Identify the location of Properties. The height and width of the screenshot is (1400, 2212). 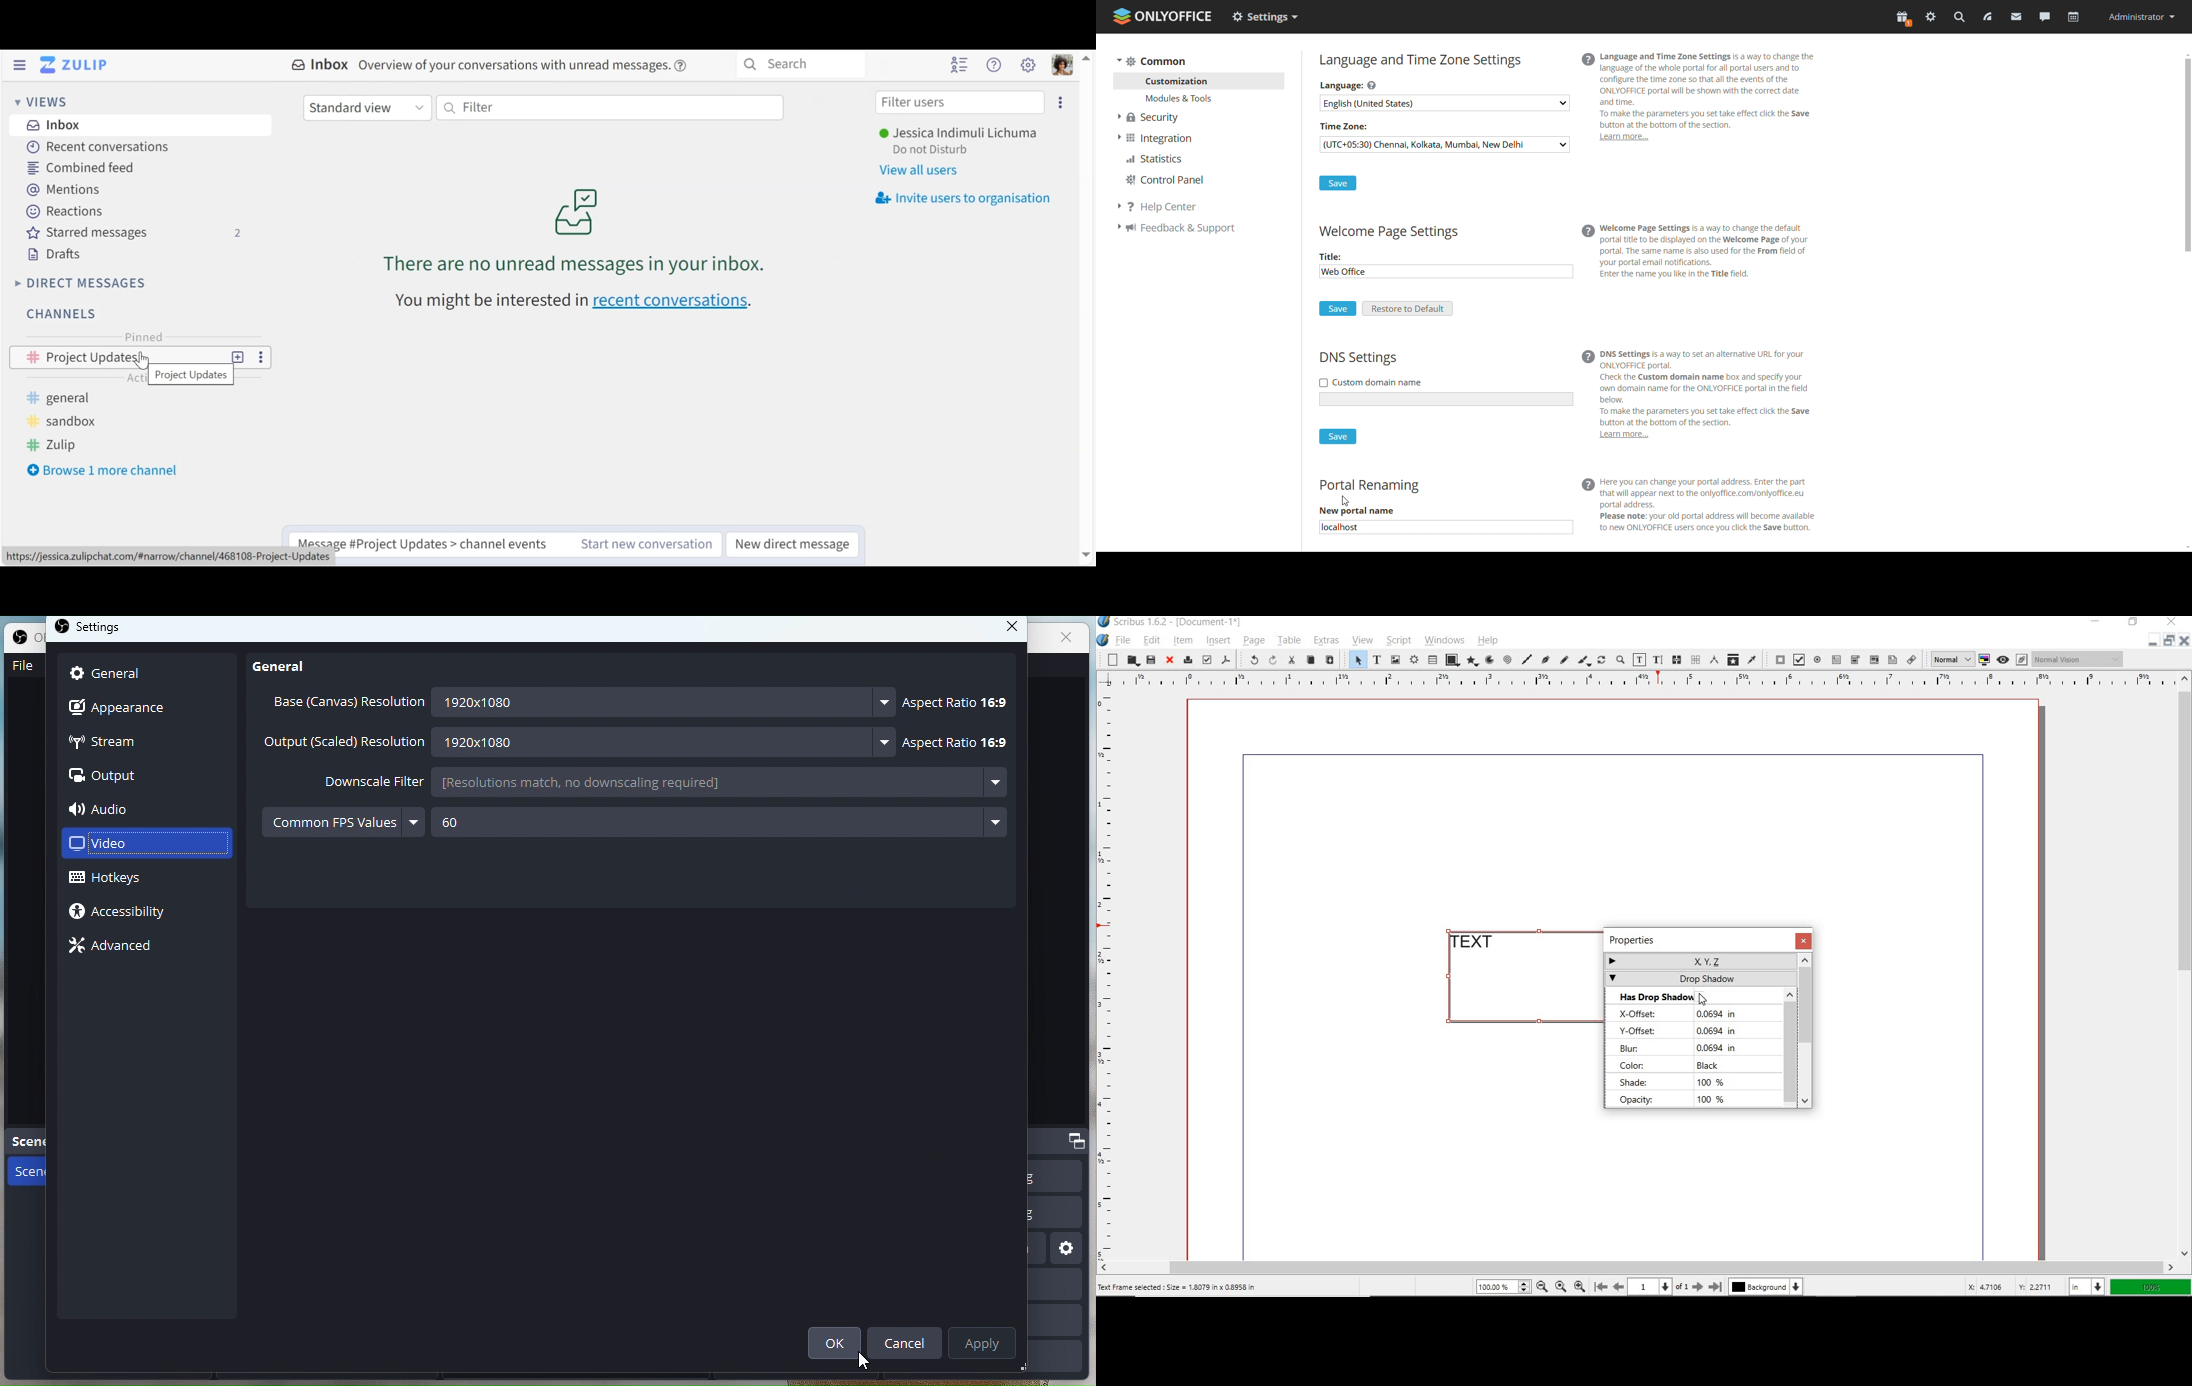
(1649, 939).